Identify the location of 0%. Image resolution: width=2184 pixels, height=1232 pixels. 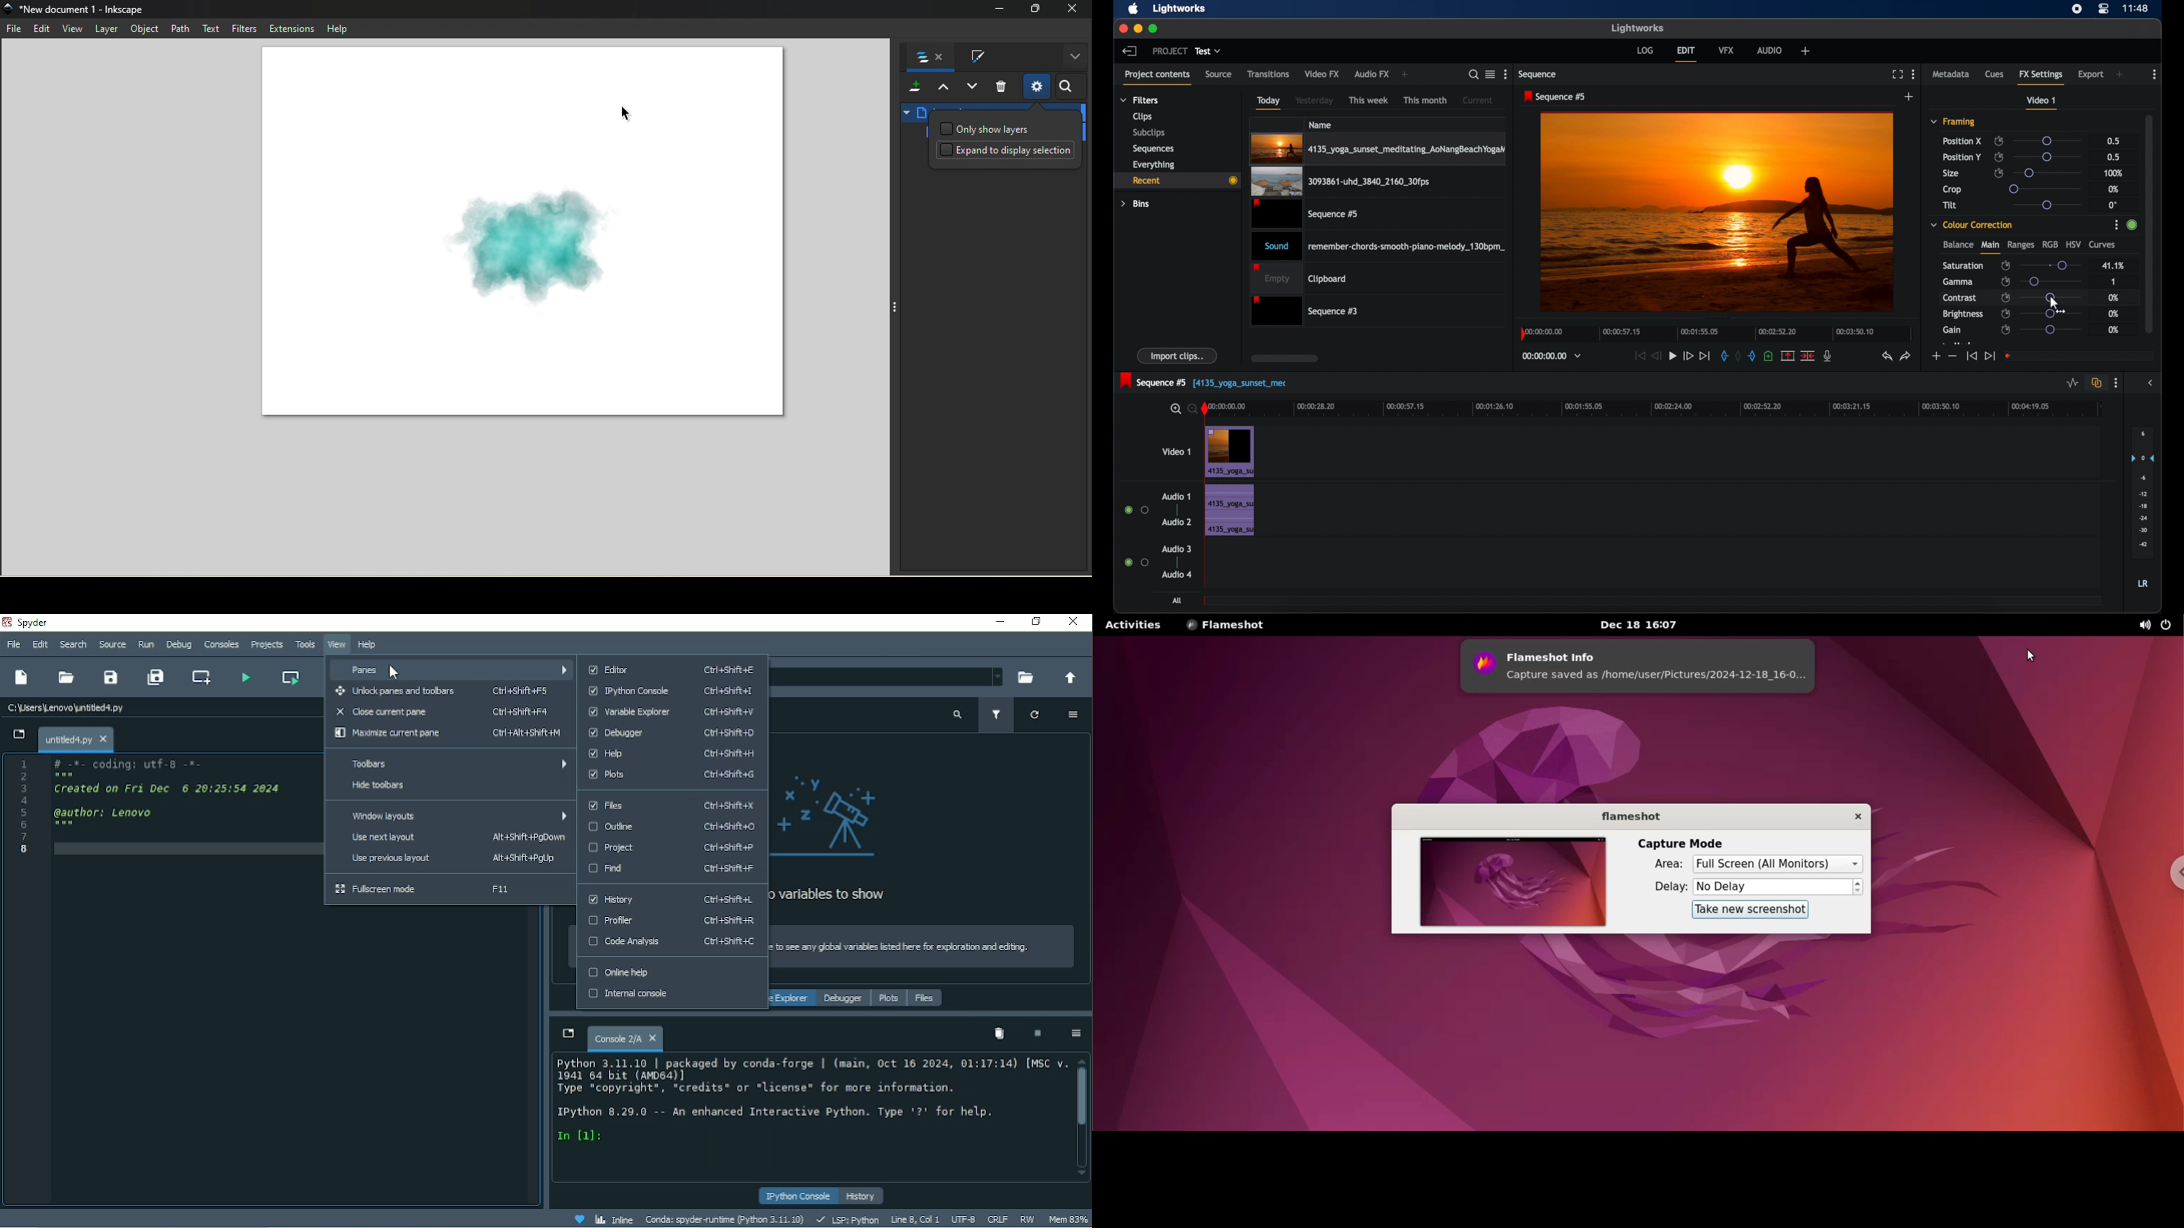
(2112, 298).